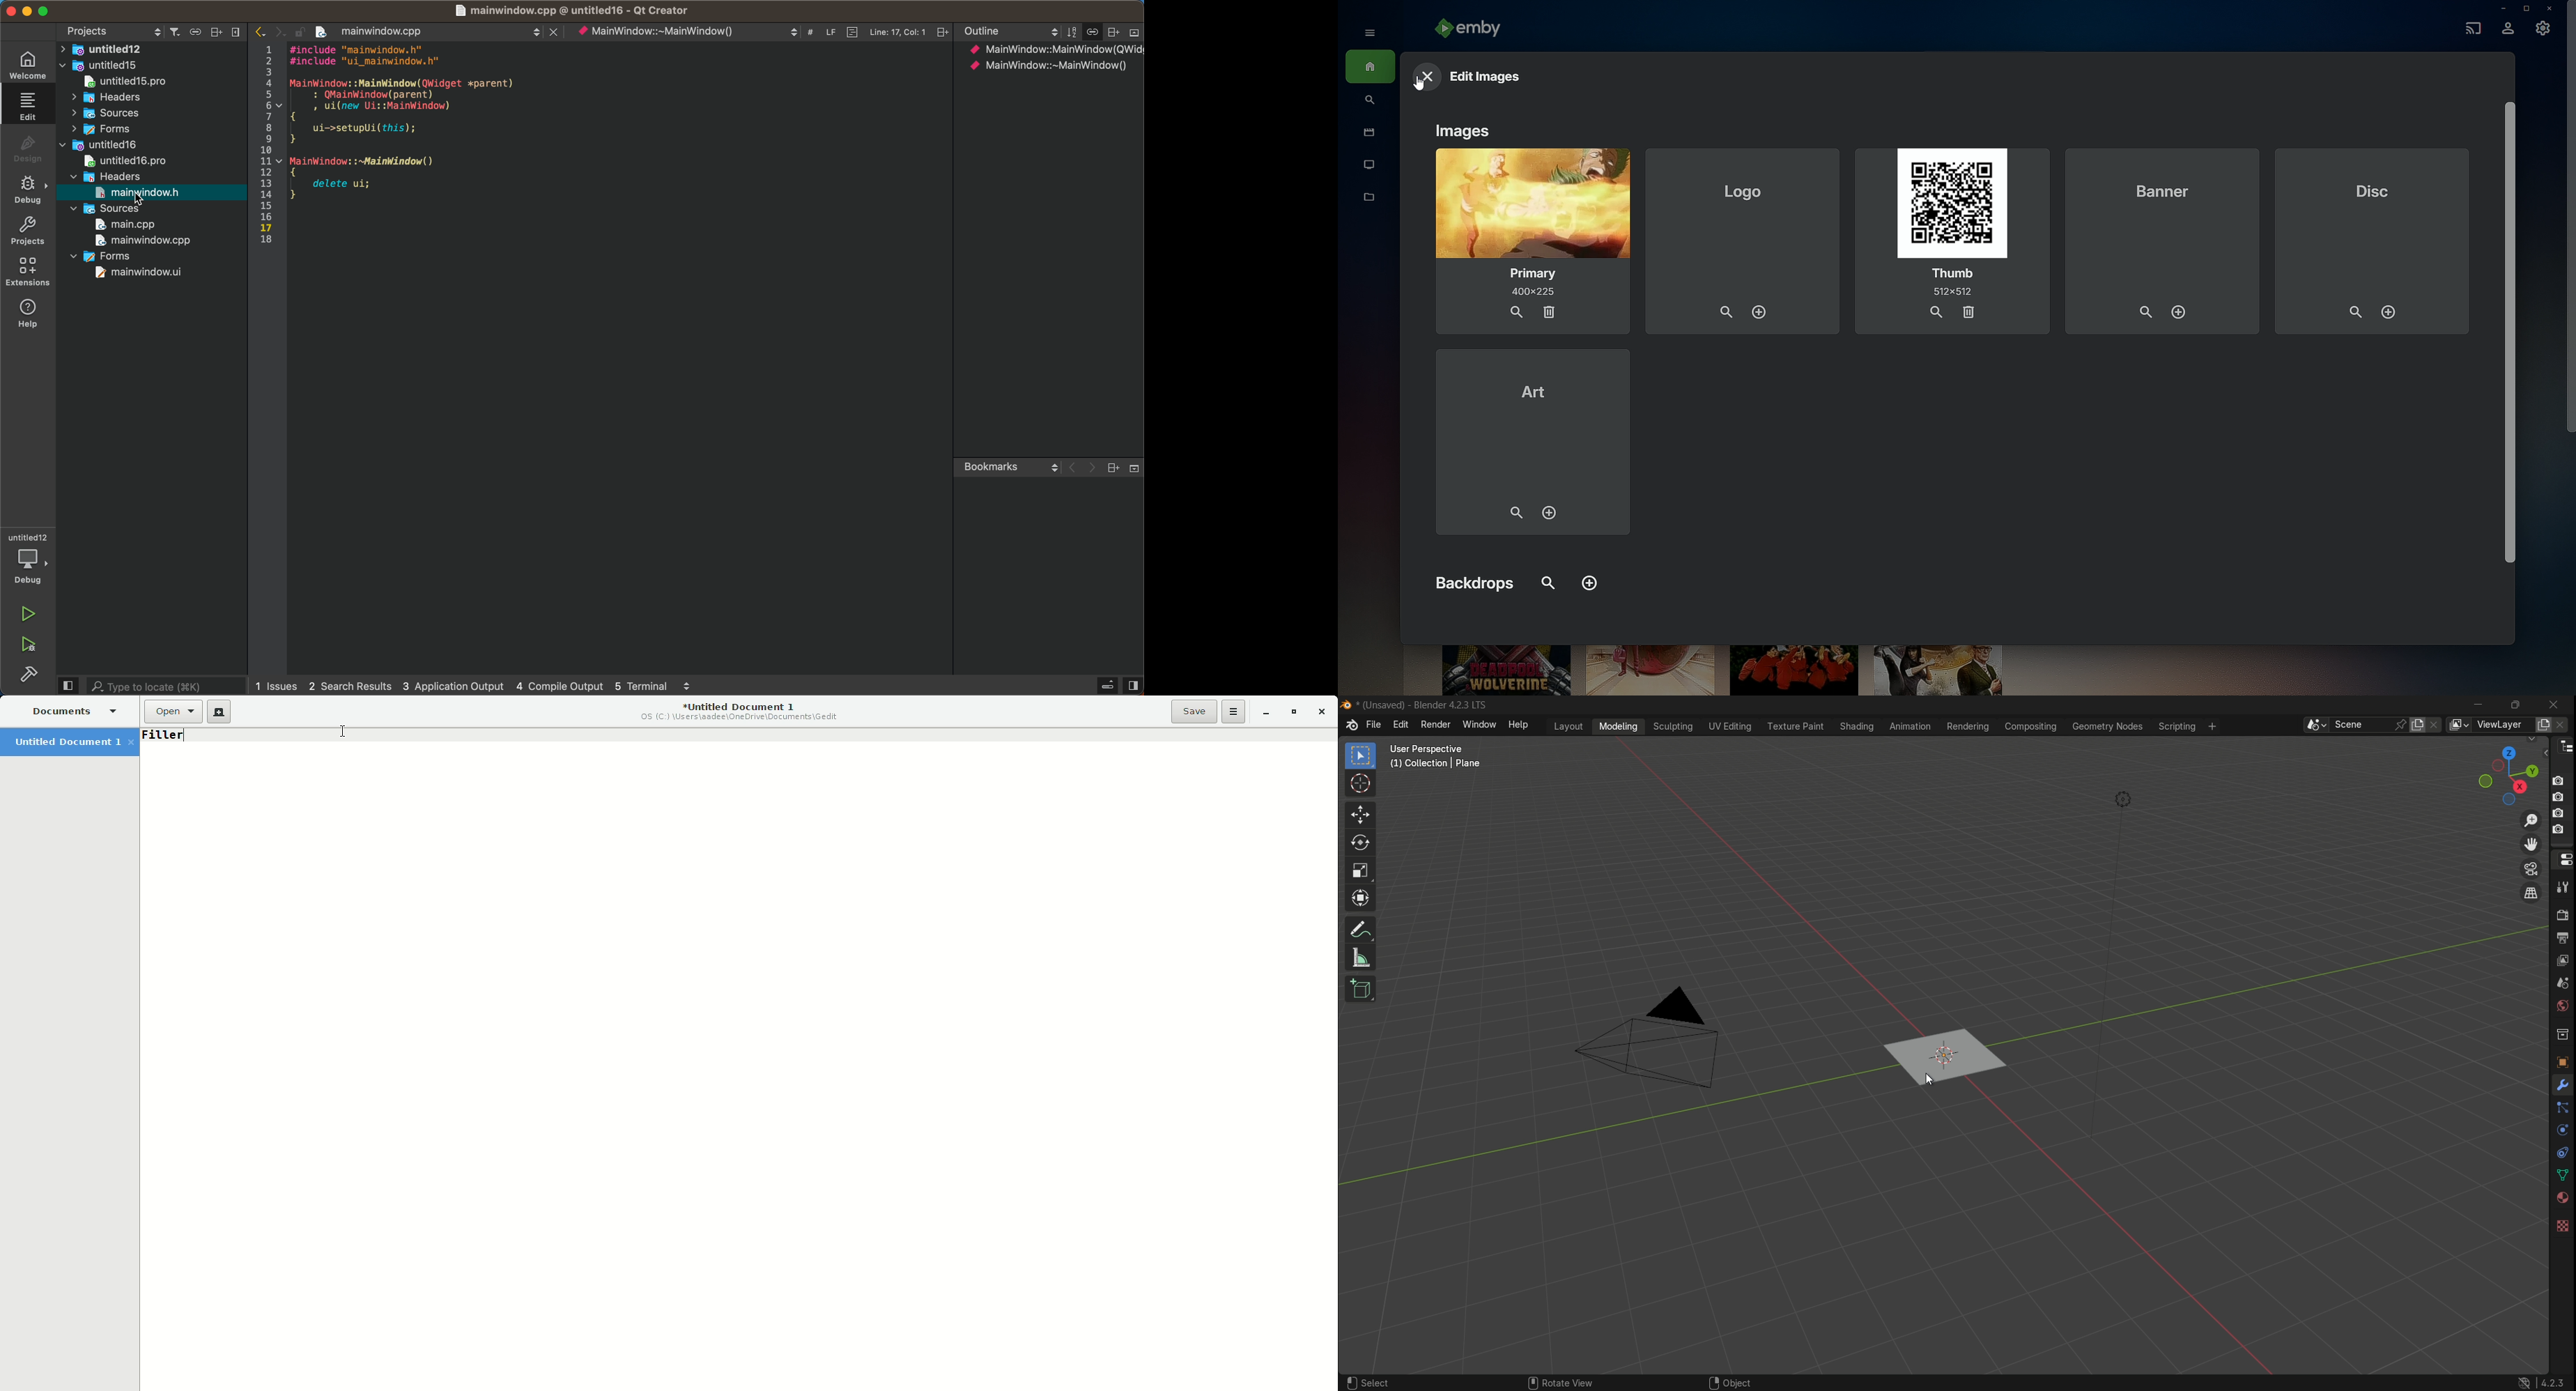 This screenshot has width=2576, height=1400. What do you see at coordinates (2562, 1109) in the screenshot?
I see `particles` at bounding box center [2562, 1109].